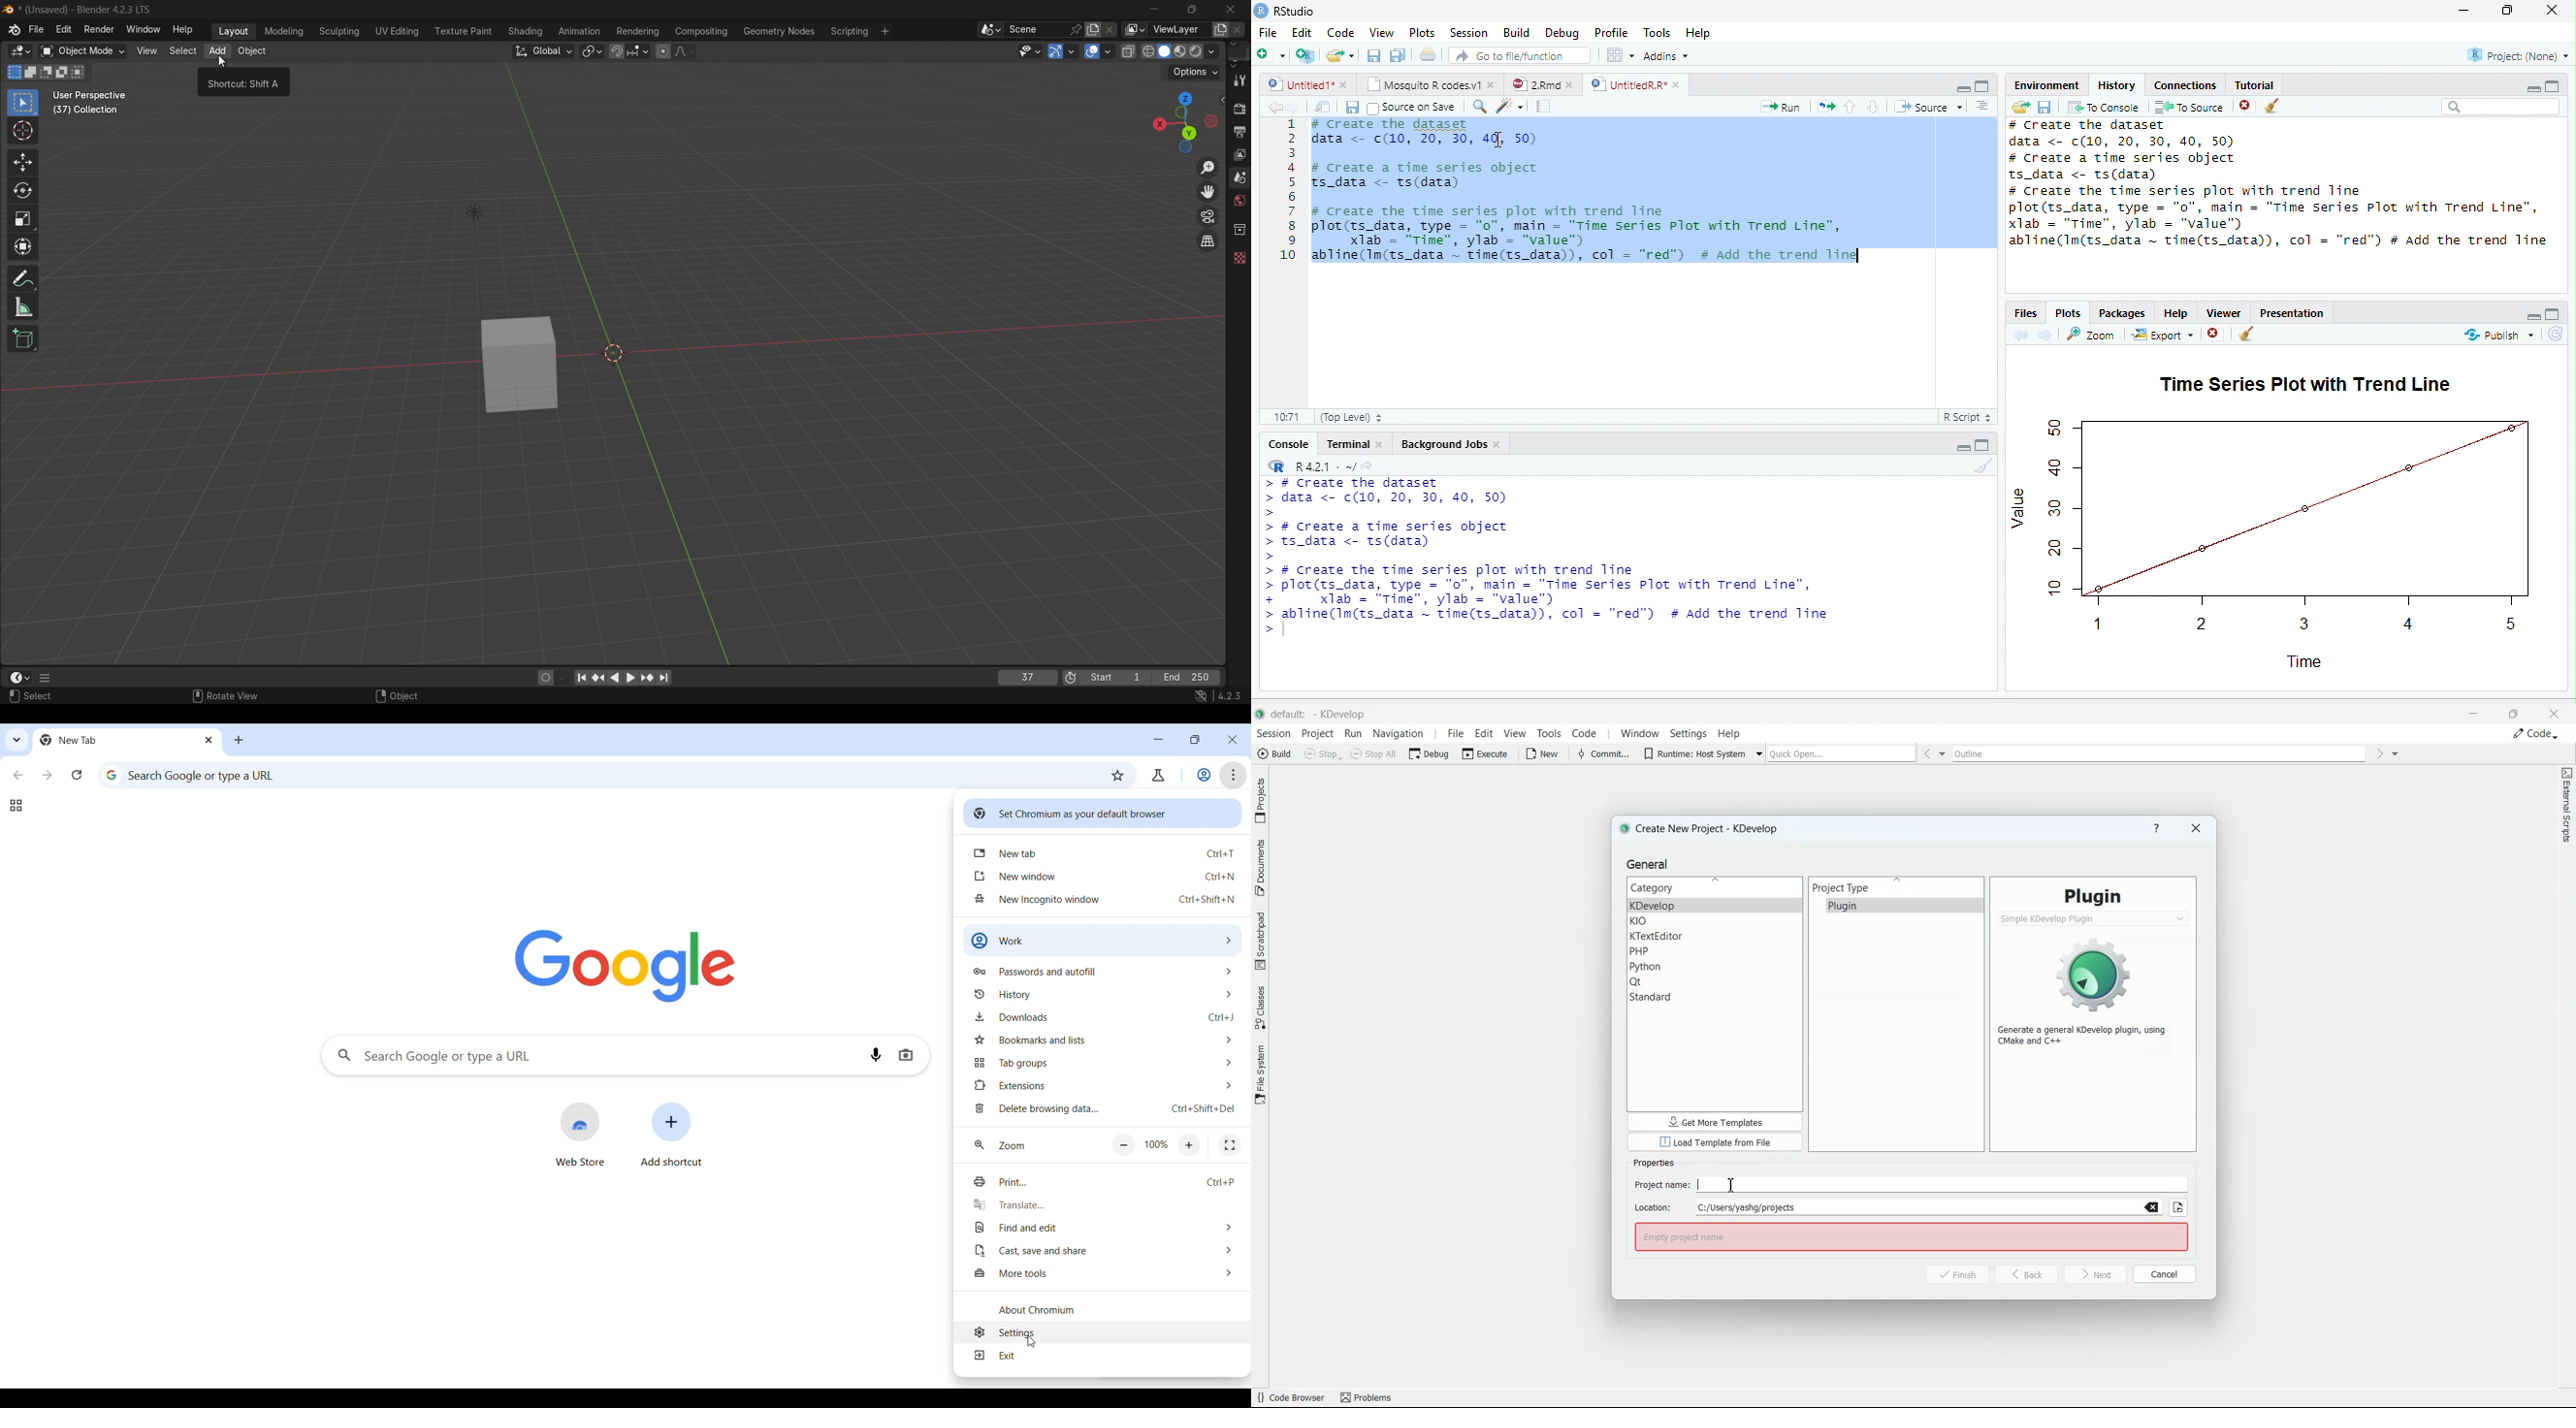 The height and width of the screenshot is (1428, 2576). I want to click on transform, so click(23, 249).